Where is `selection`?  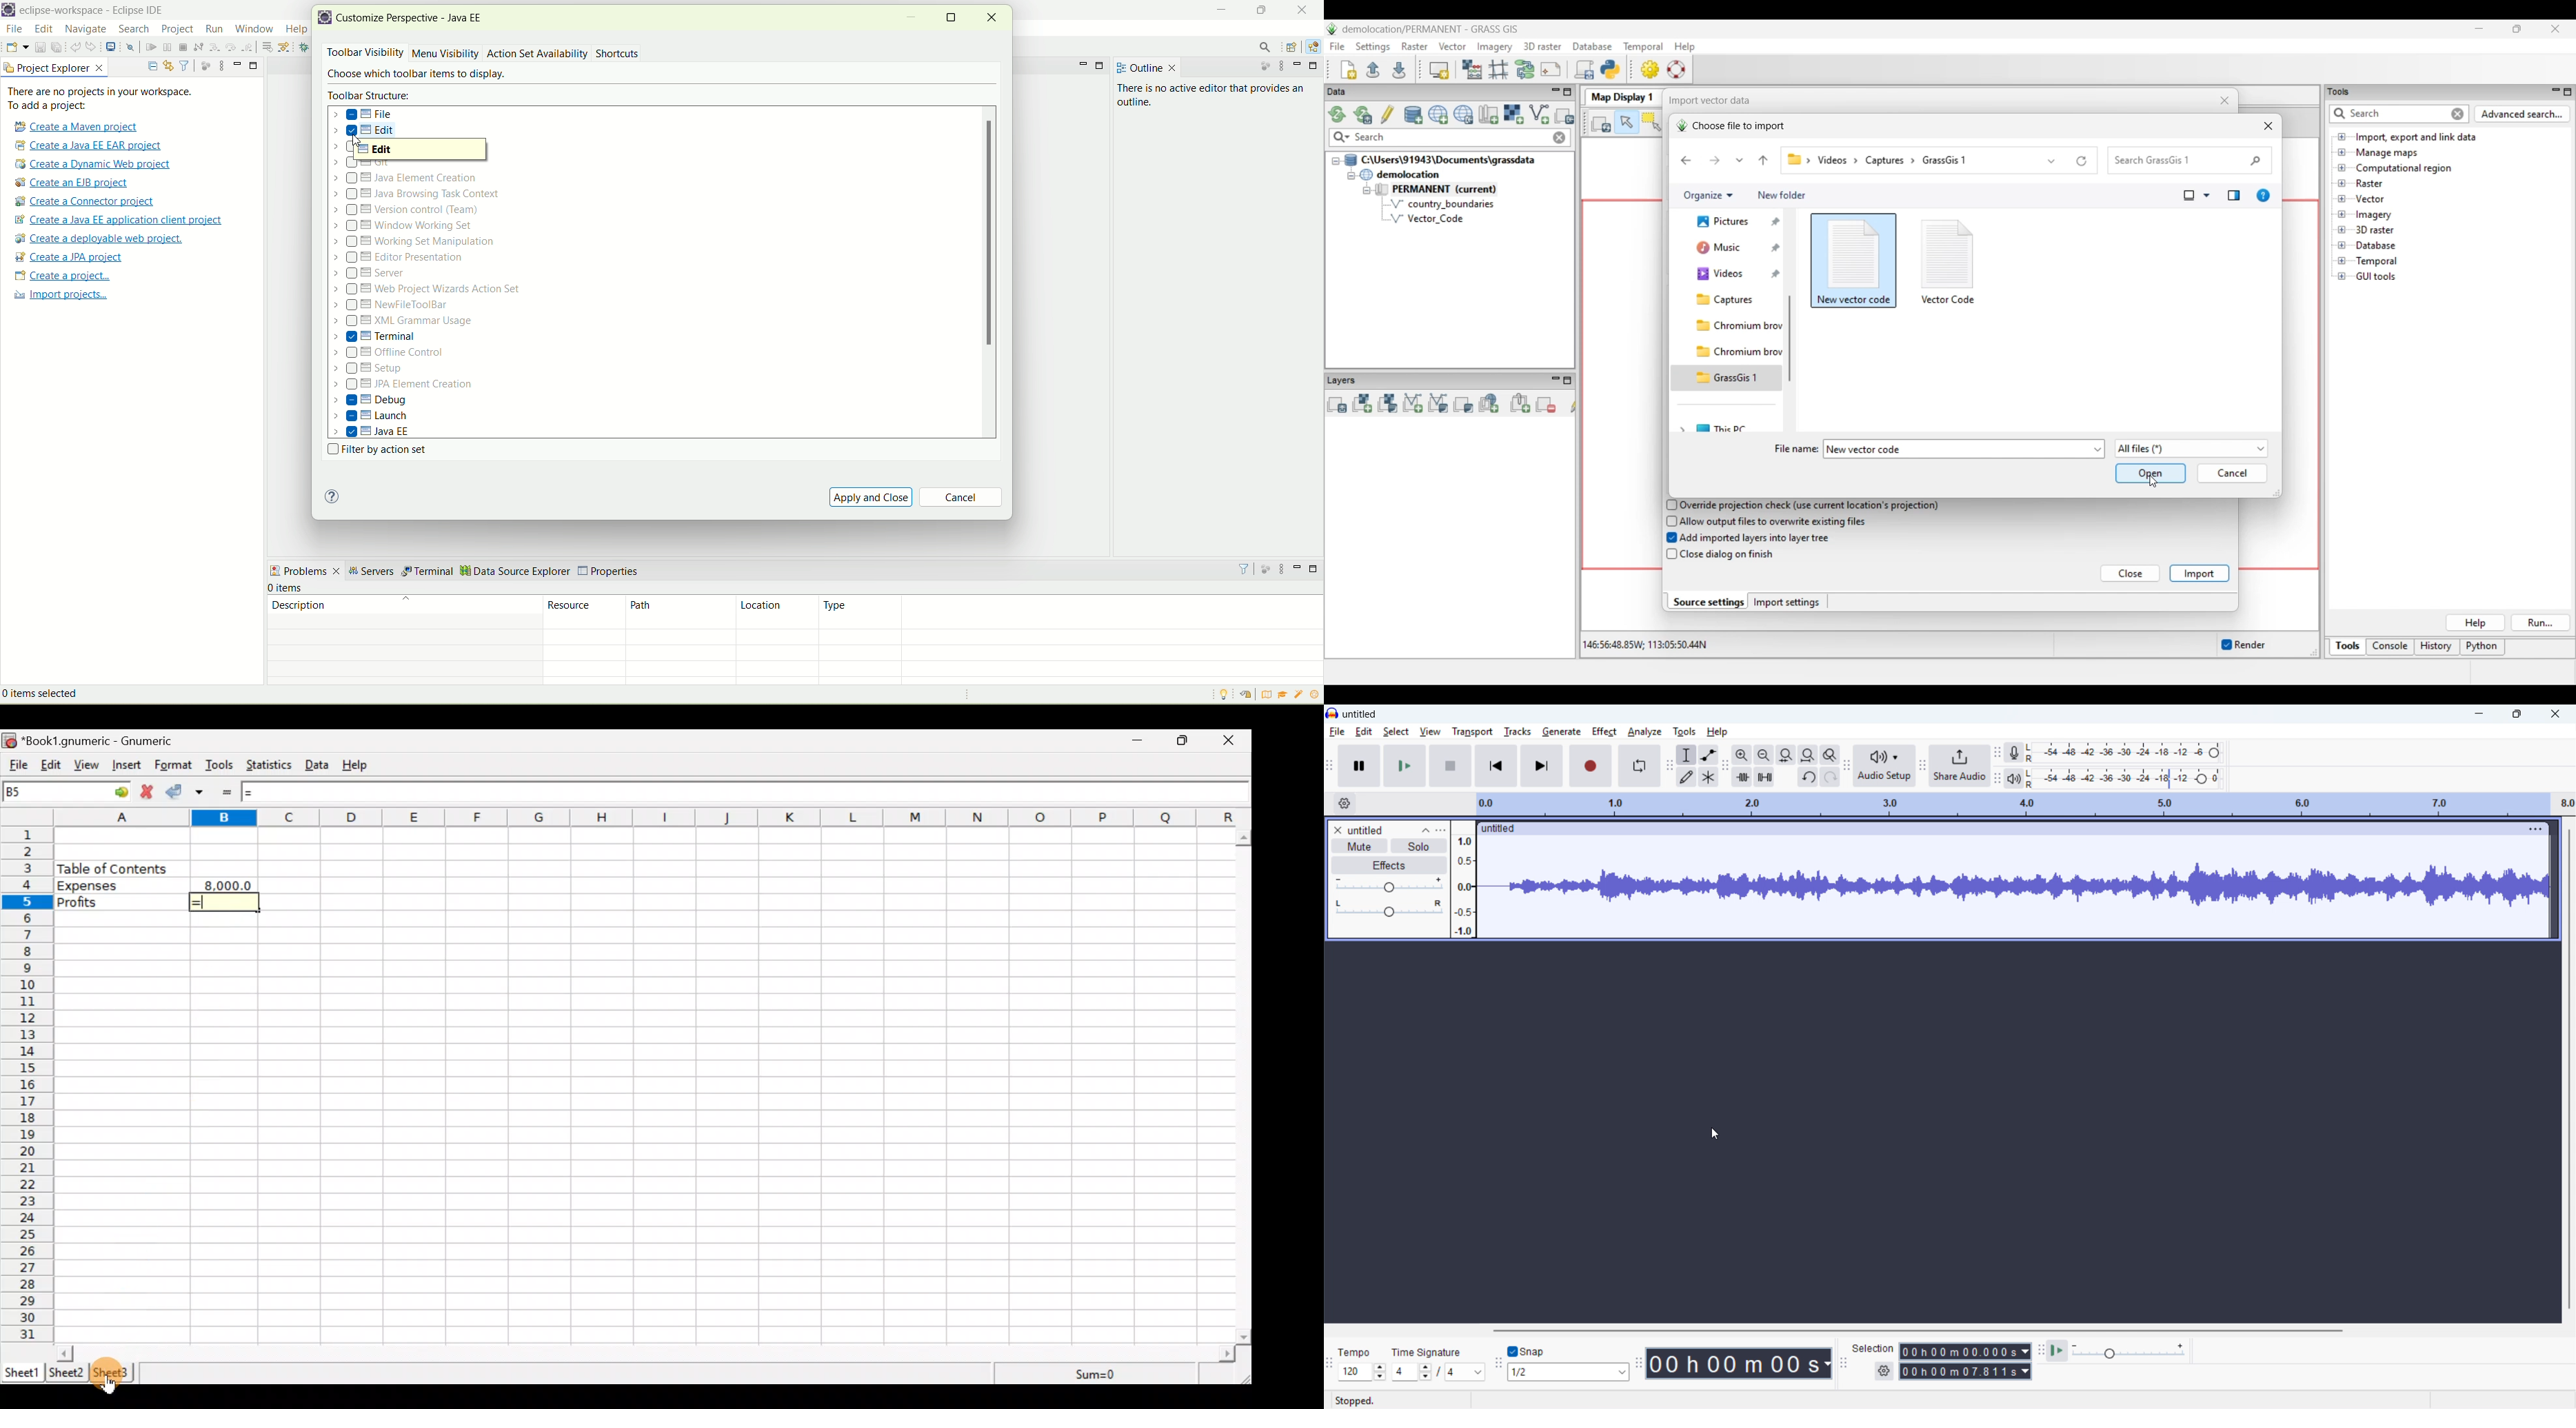 selection is located at coordinates (1874, 1348).